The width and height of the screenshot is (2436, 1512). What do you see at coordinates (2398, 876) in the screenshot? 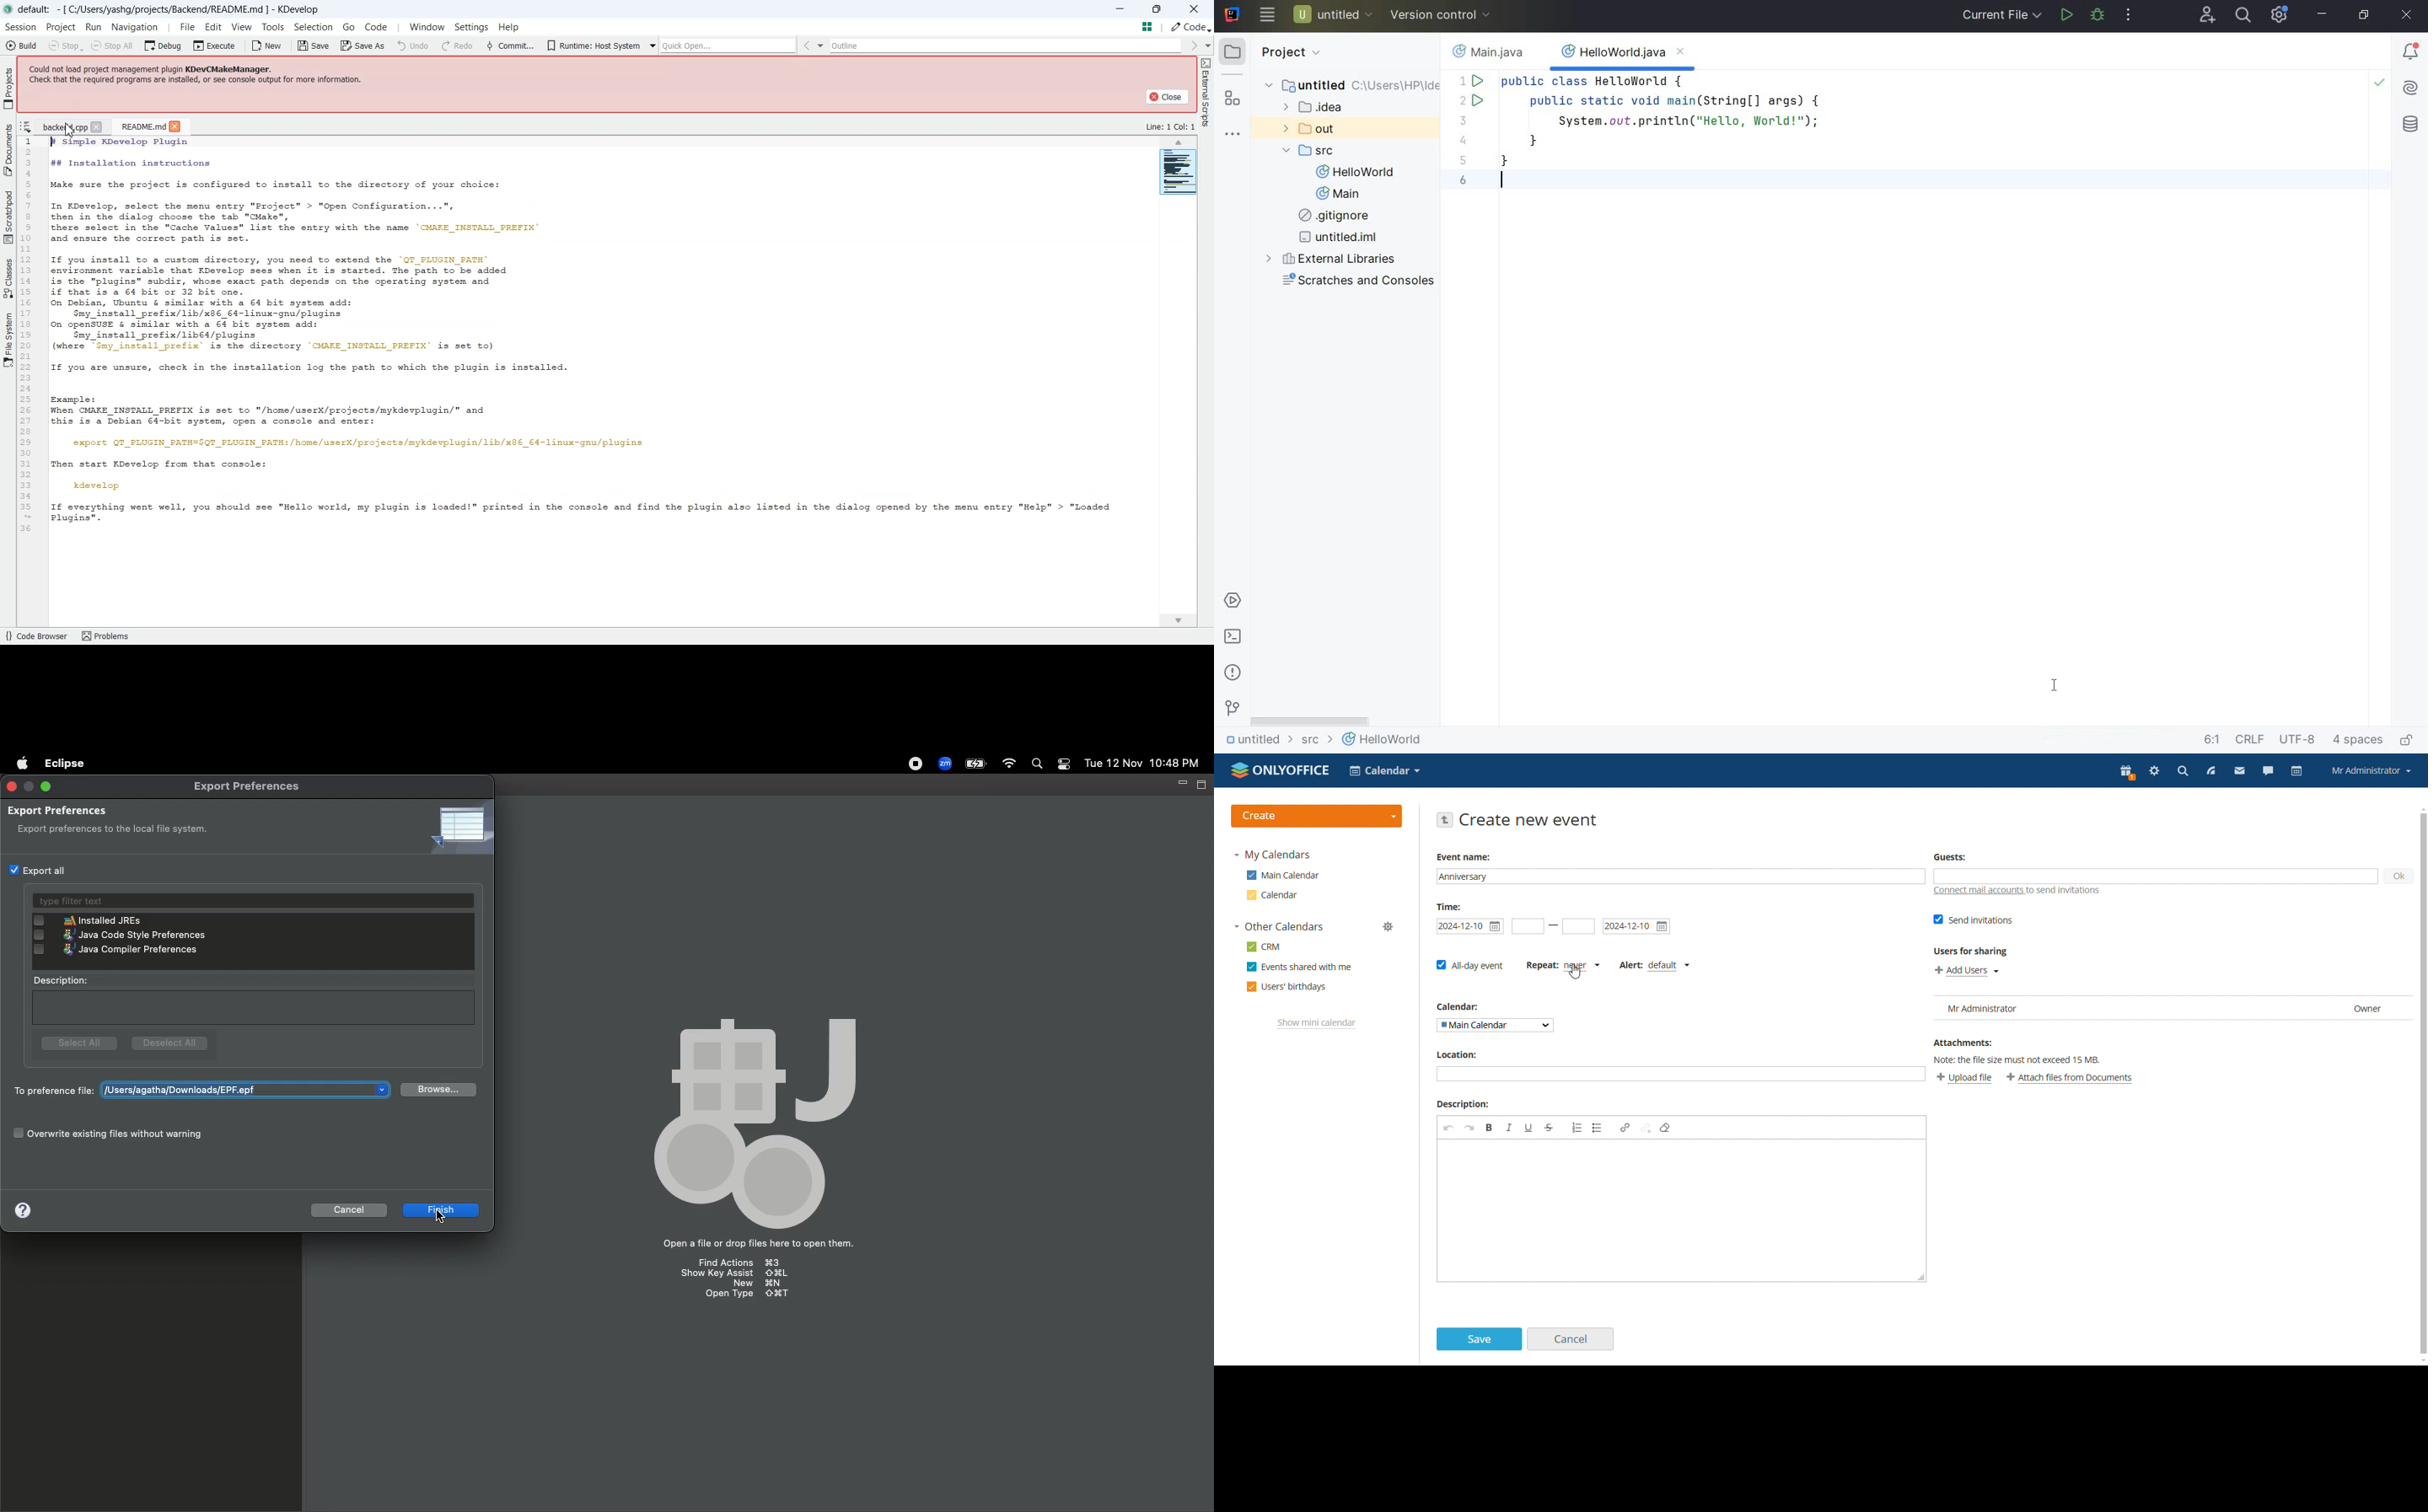
I see `ok` at bounding box center [2398, 876].